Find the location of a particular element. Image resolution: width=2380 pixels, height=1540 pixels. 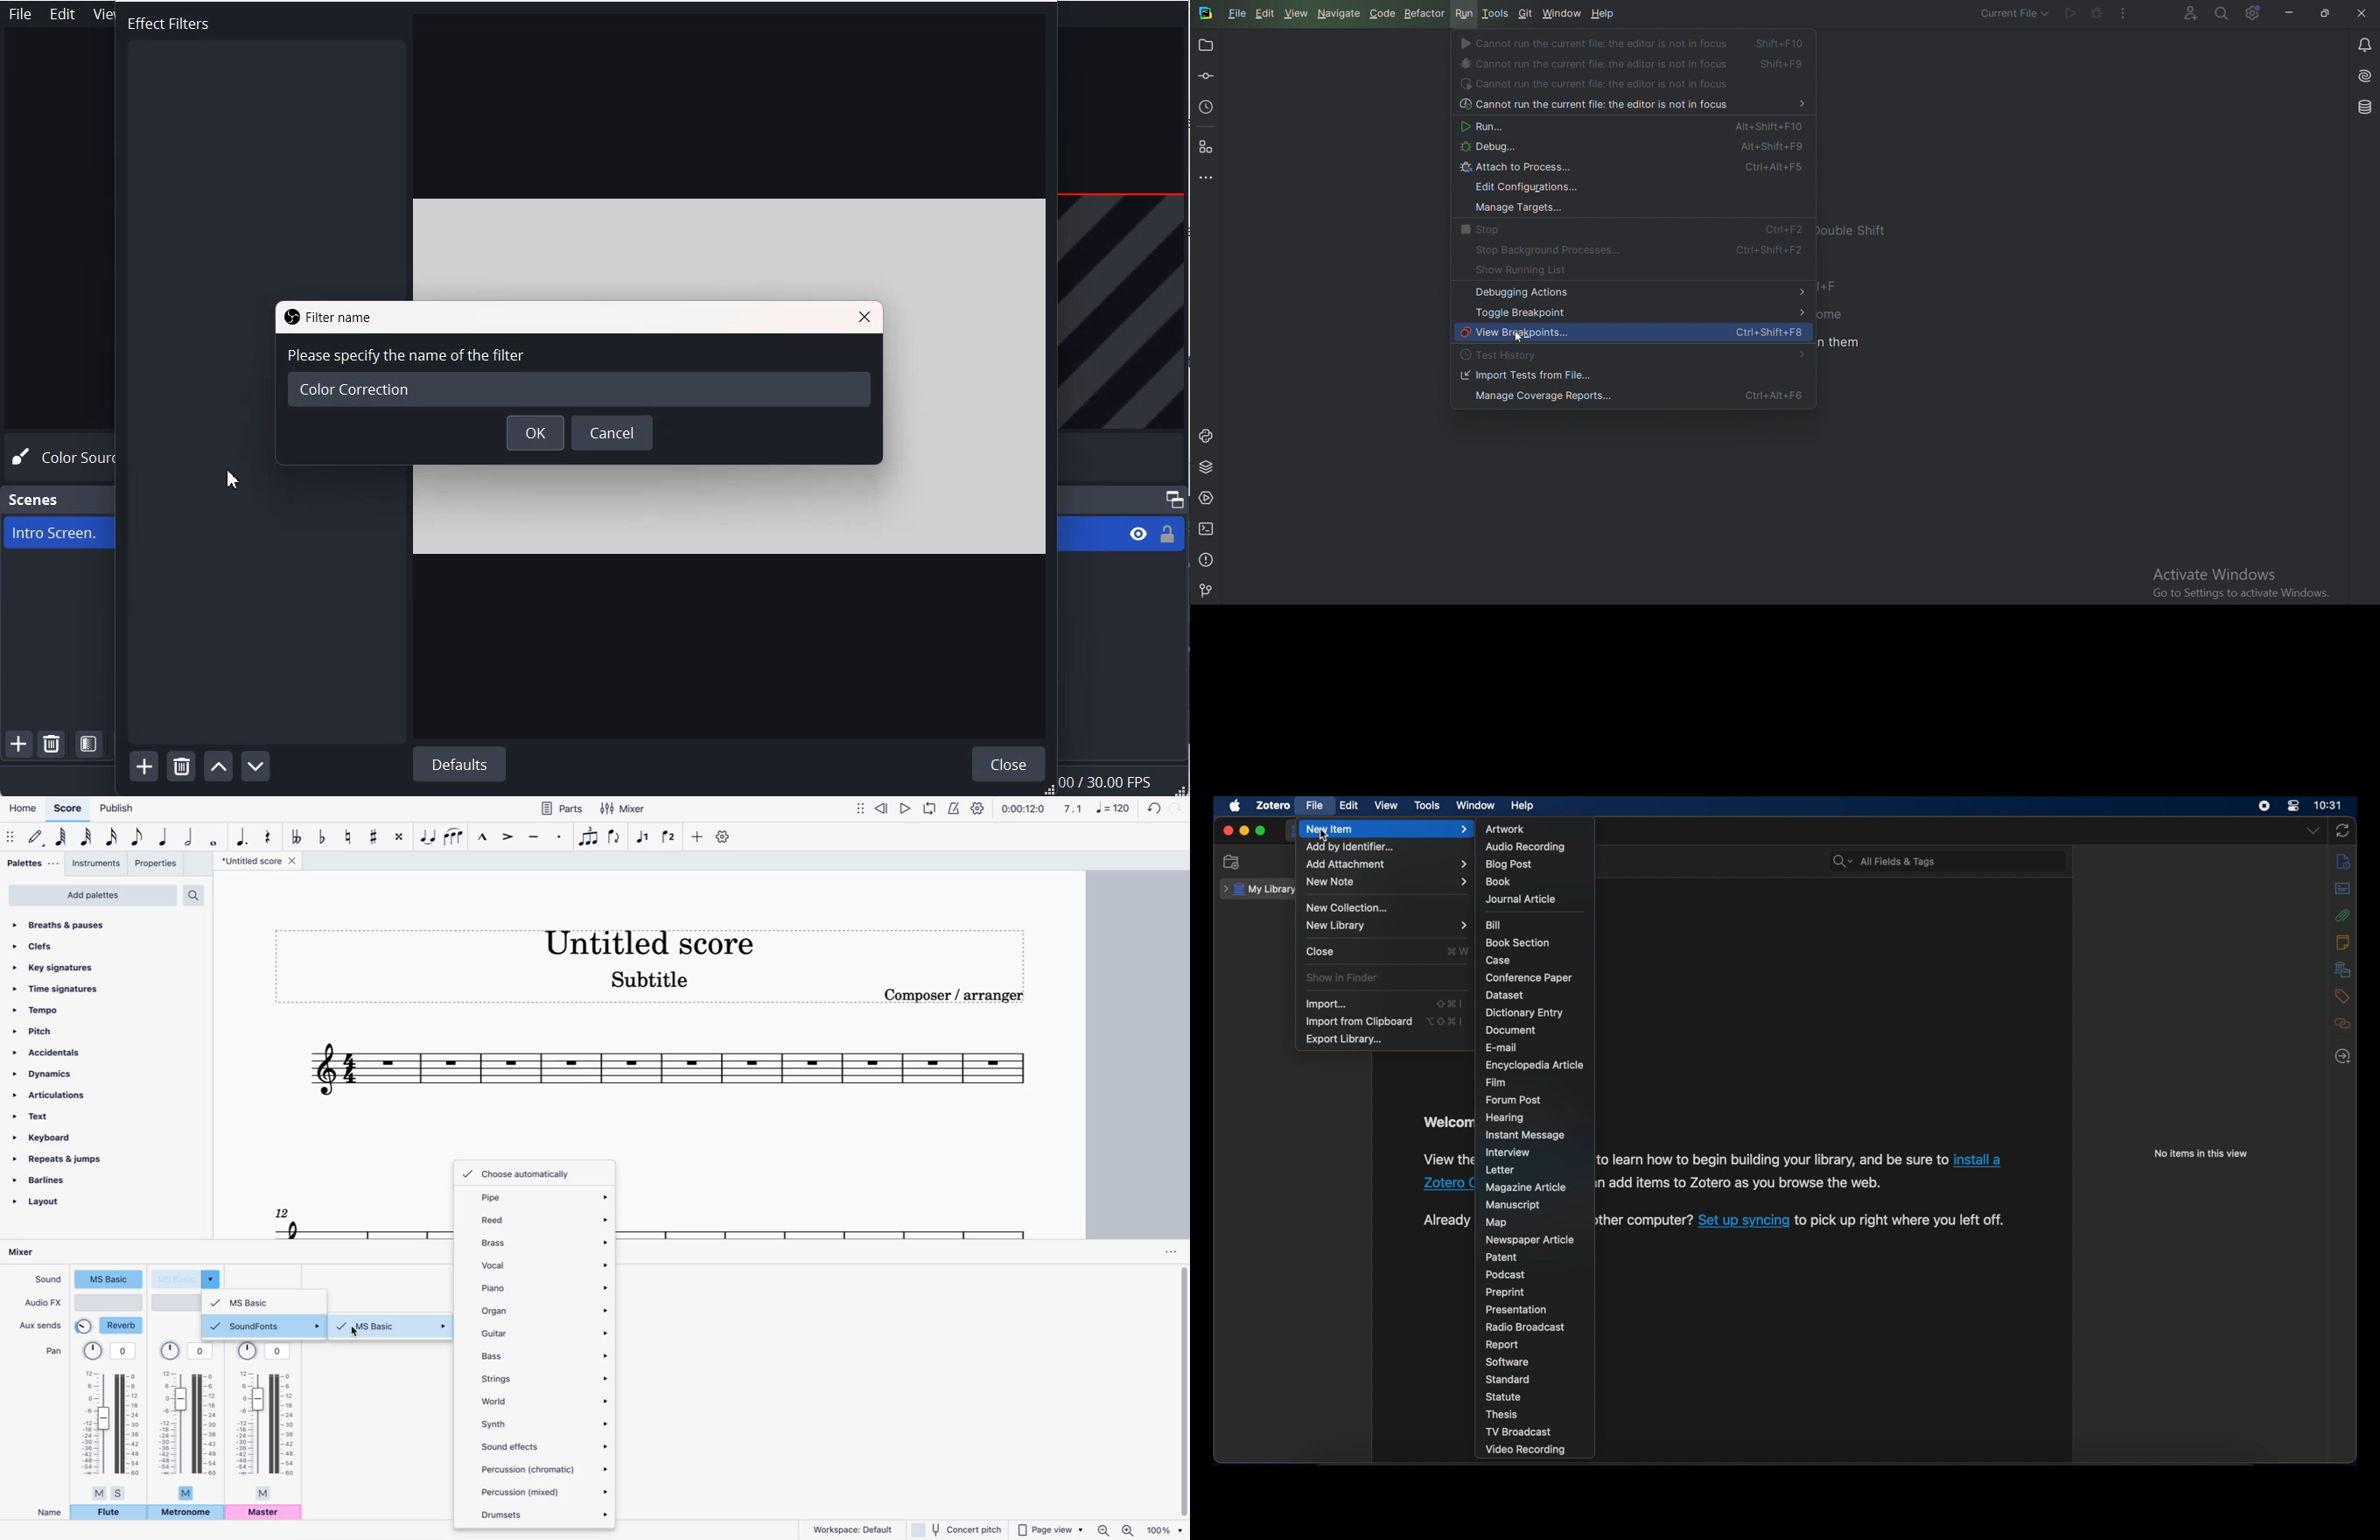

page view is located at coordinates (1048, 1529).